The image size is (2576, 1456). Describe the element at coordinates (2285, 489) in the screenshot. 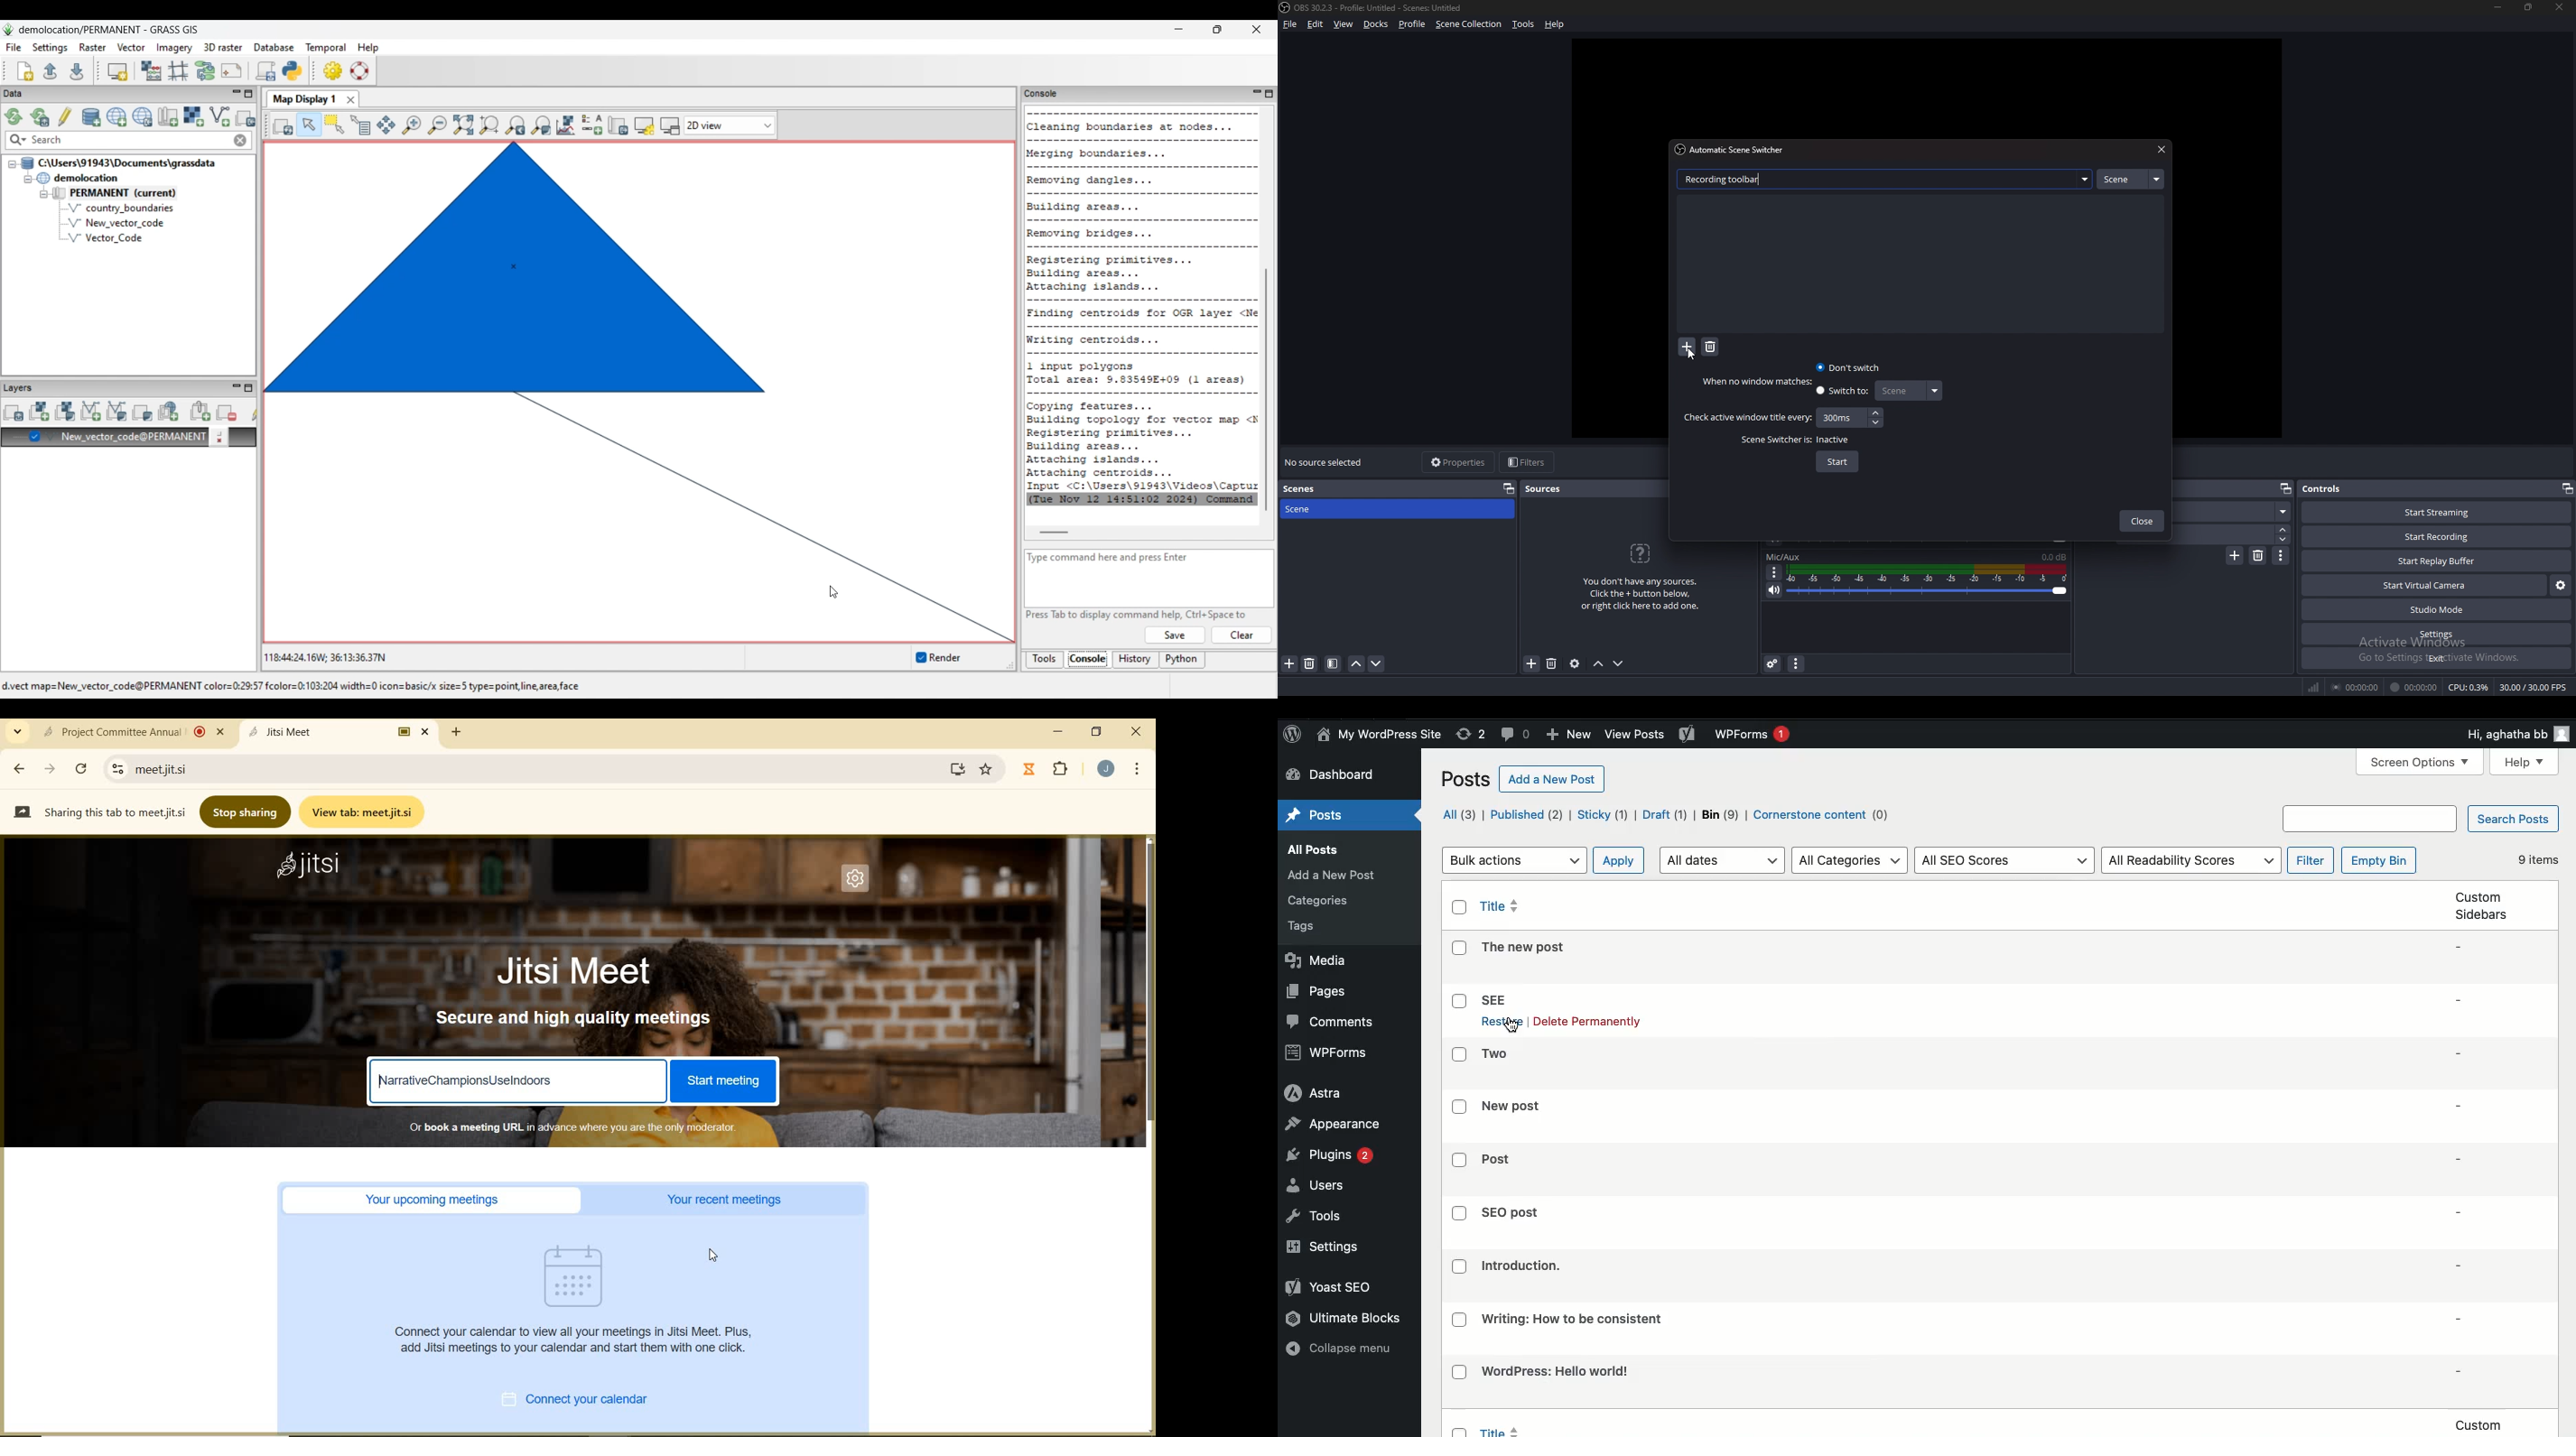

I see `pop out` at that location.